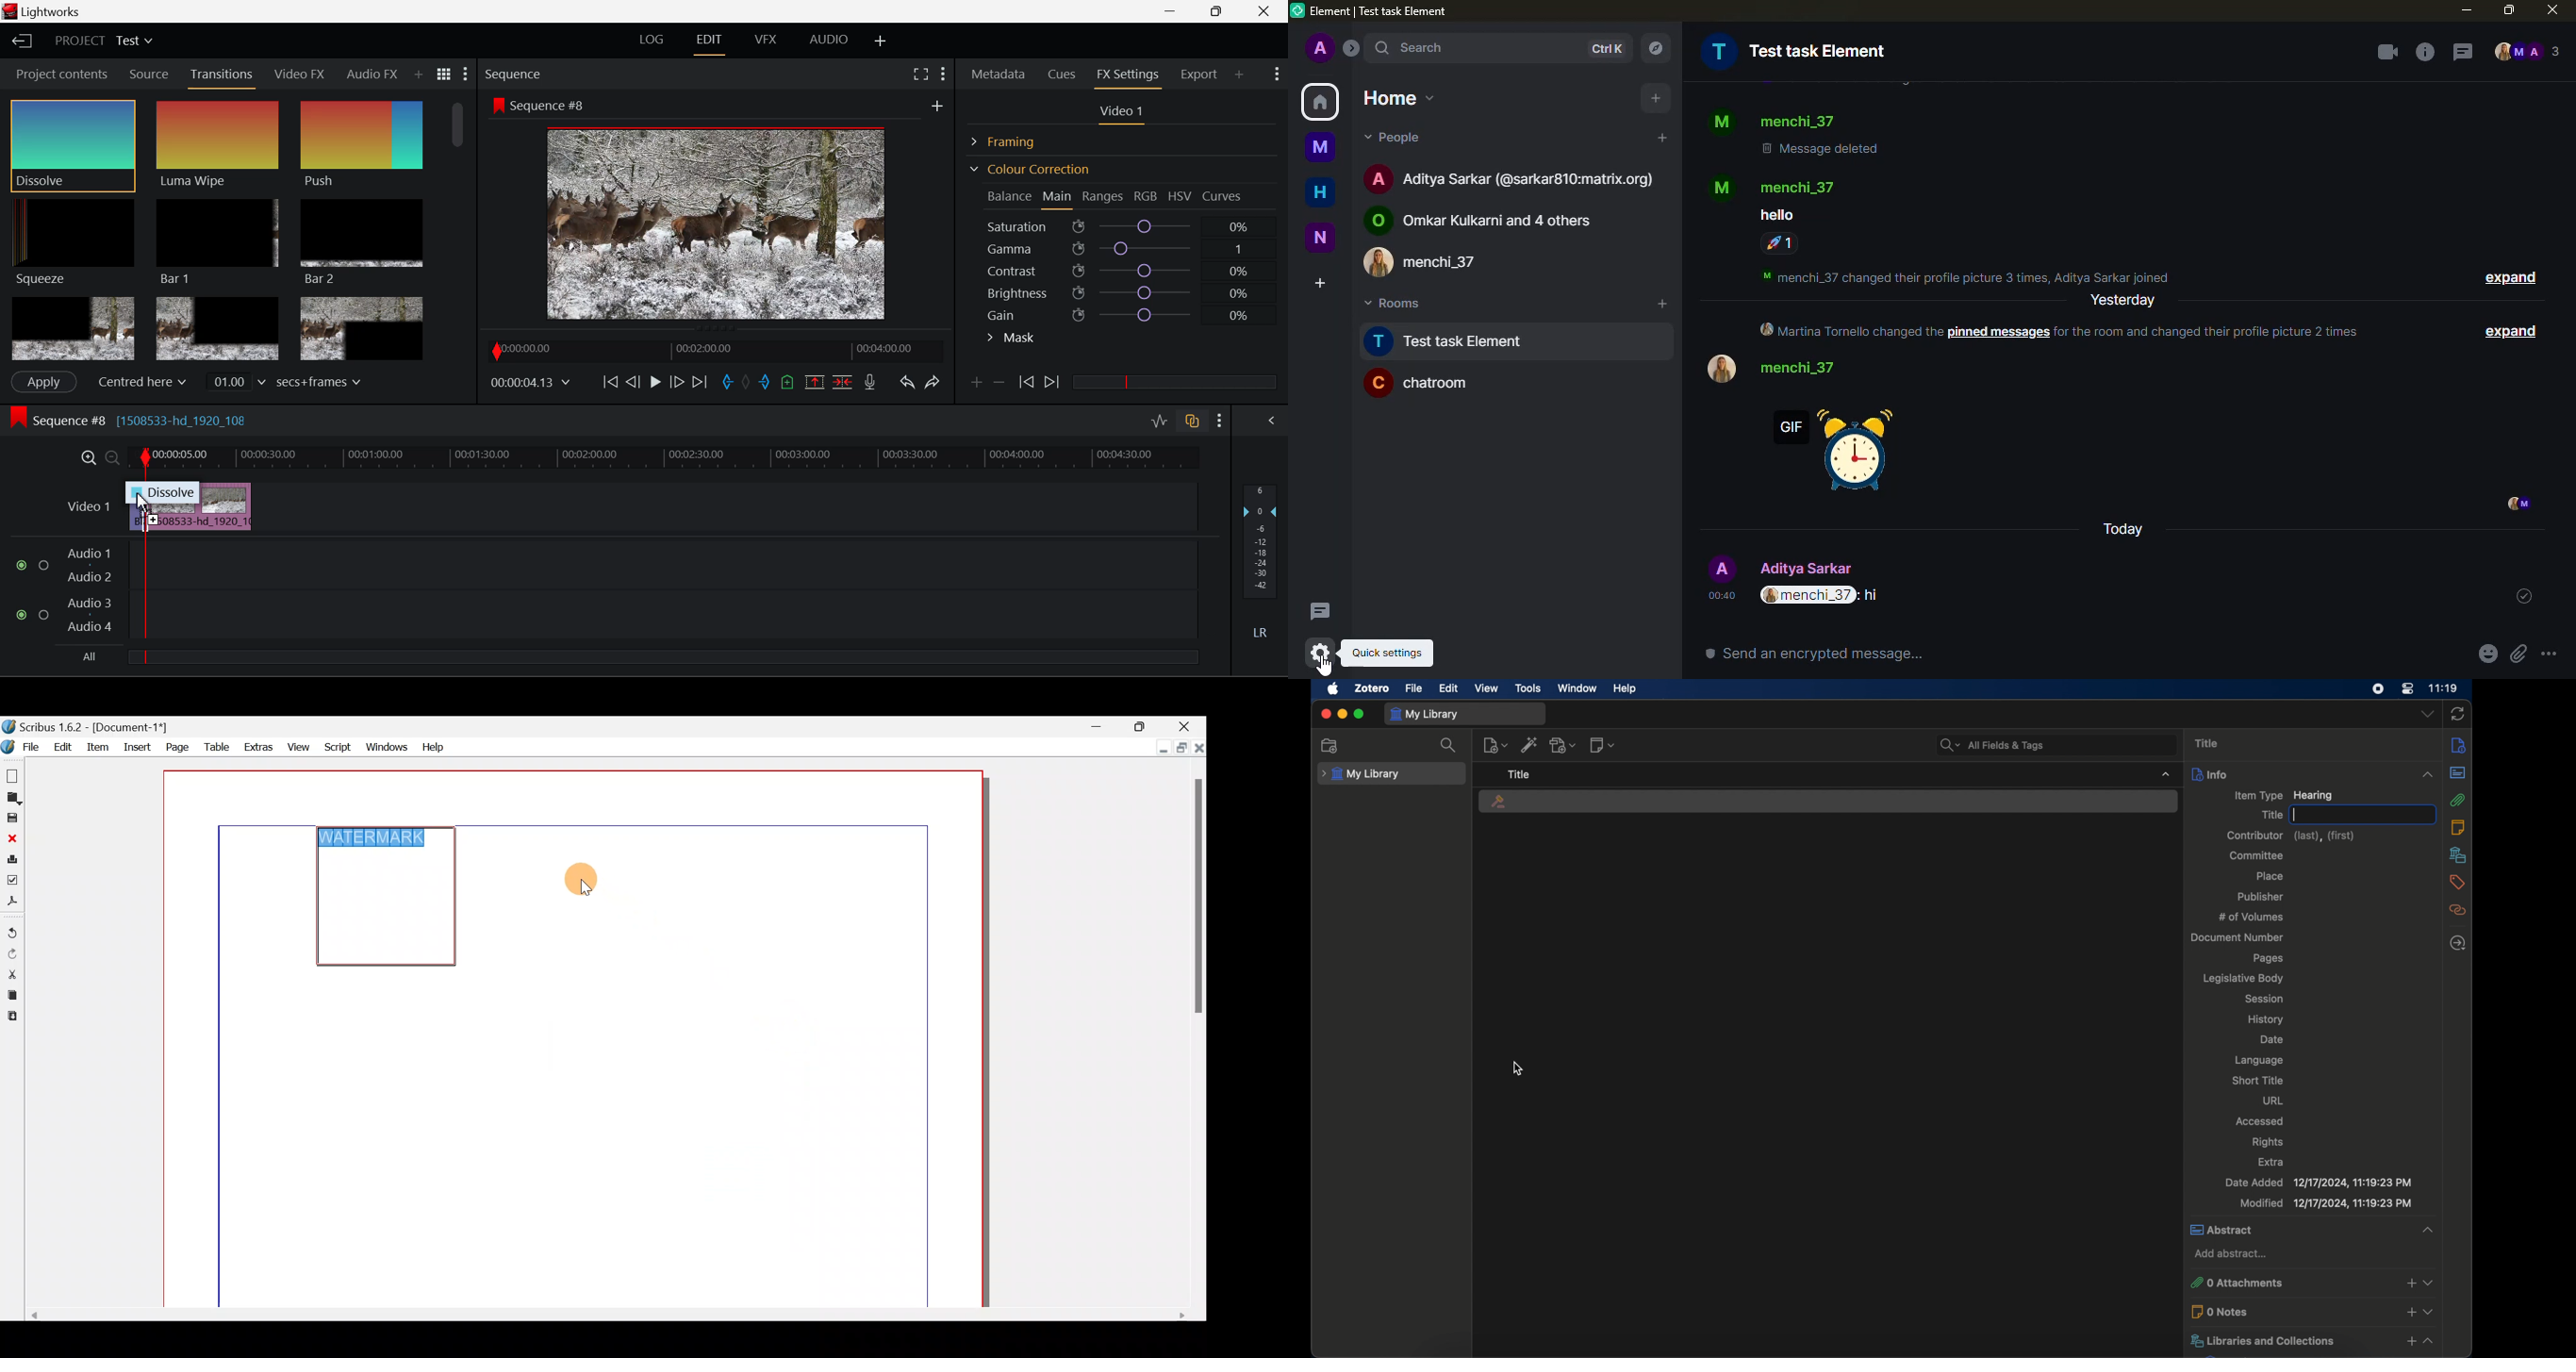 Image resolution: width=2576 pixels, height=1372 pixels. What do you see at coordinates (2269, 958) in the screenshot?
I see `pages` at bounding box center [2269, 958].